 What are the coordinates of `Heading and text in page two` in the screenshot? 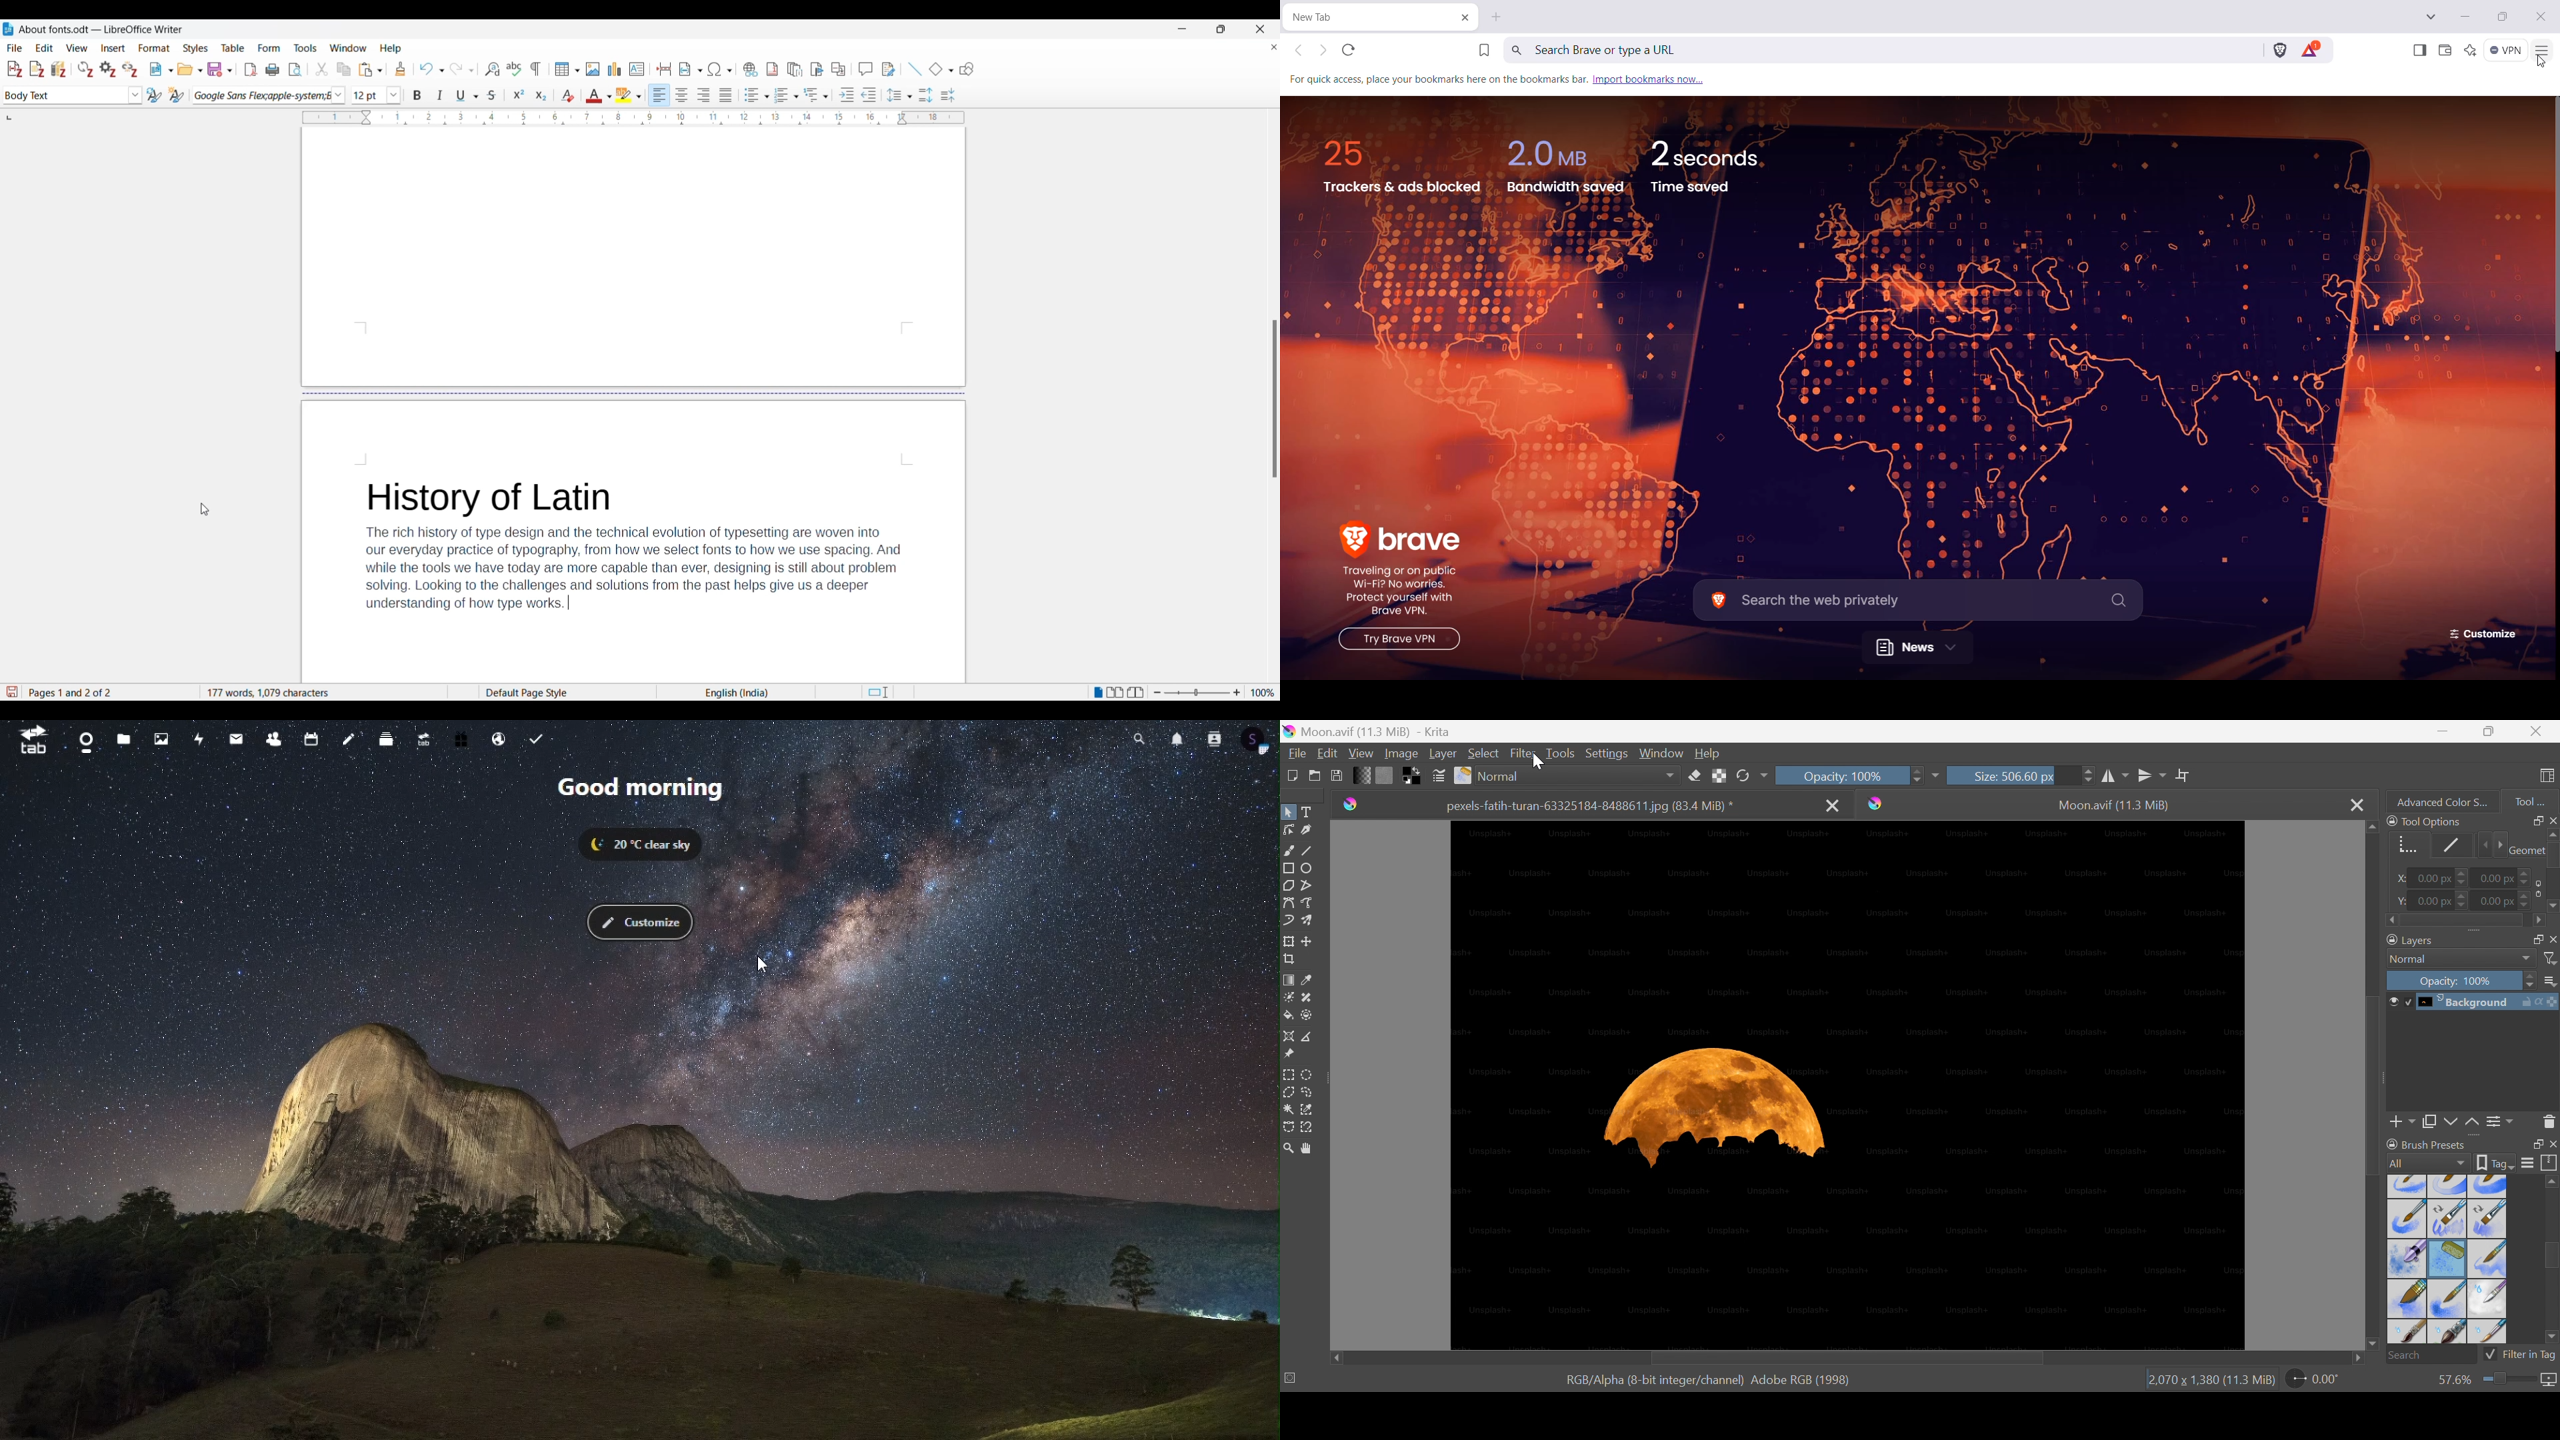 It's located at (634, 545).